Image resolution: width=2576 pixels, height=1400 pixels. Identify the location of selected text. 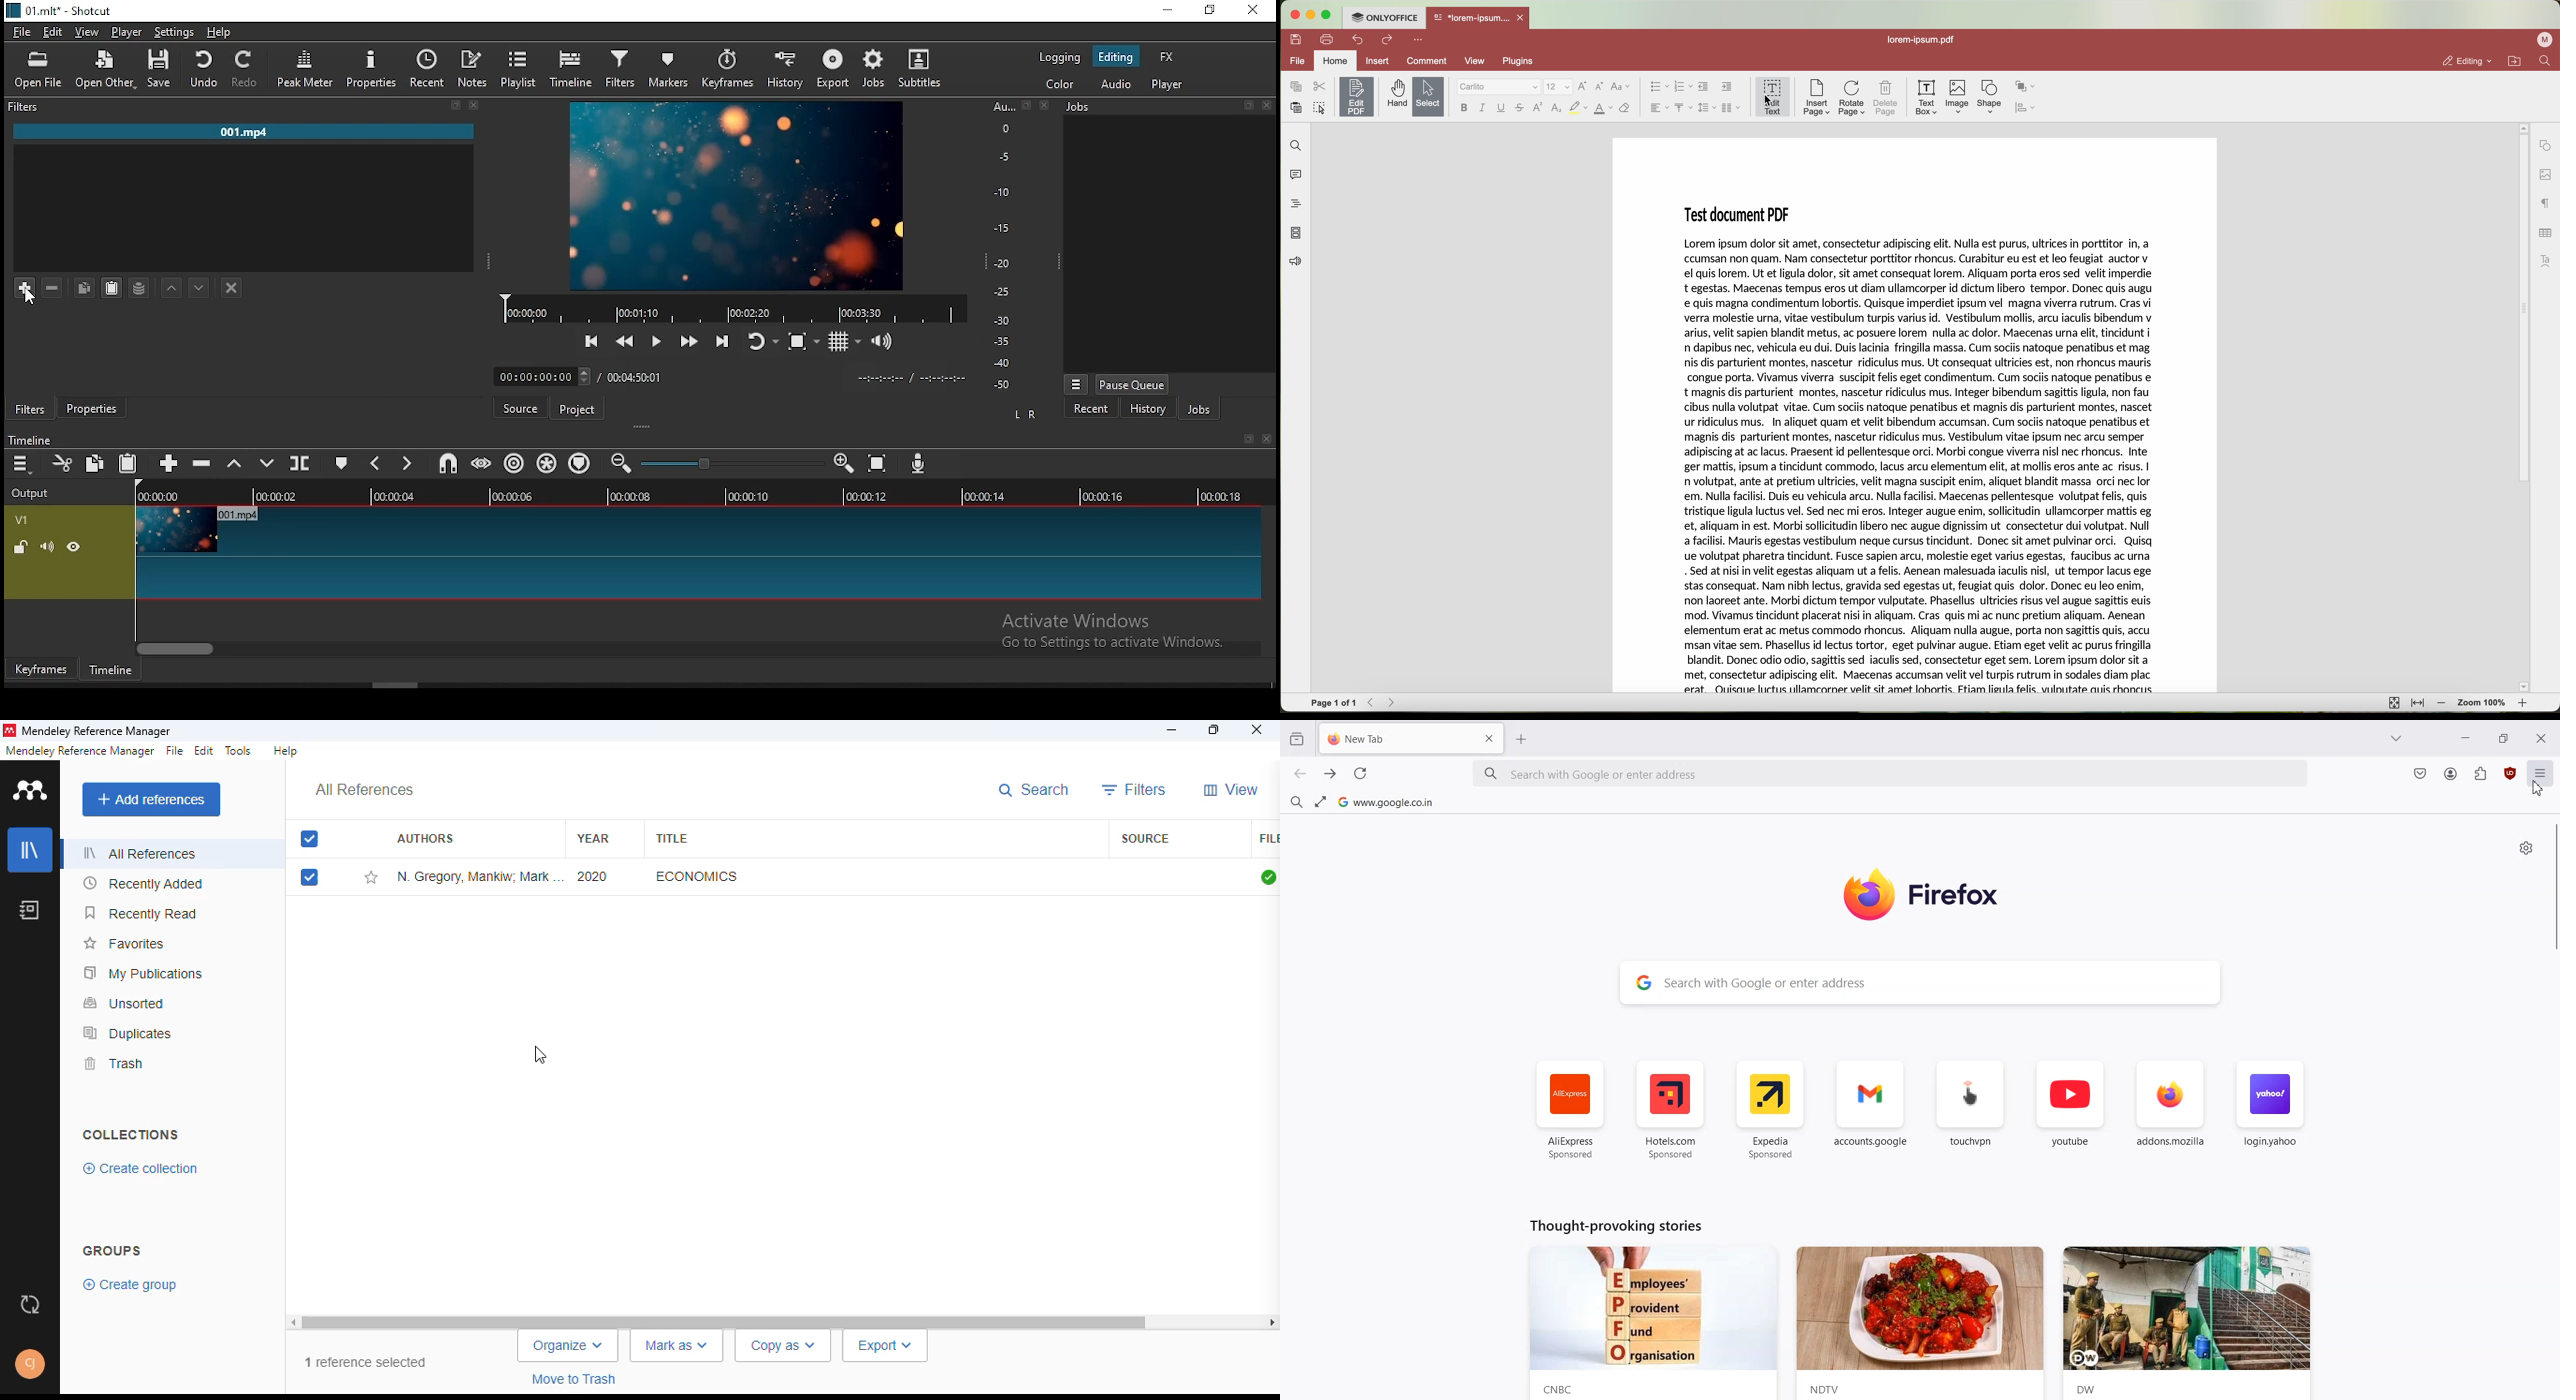
(1920, 463).